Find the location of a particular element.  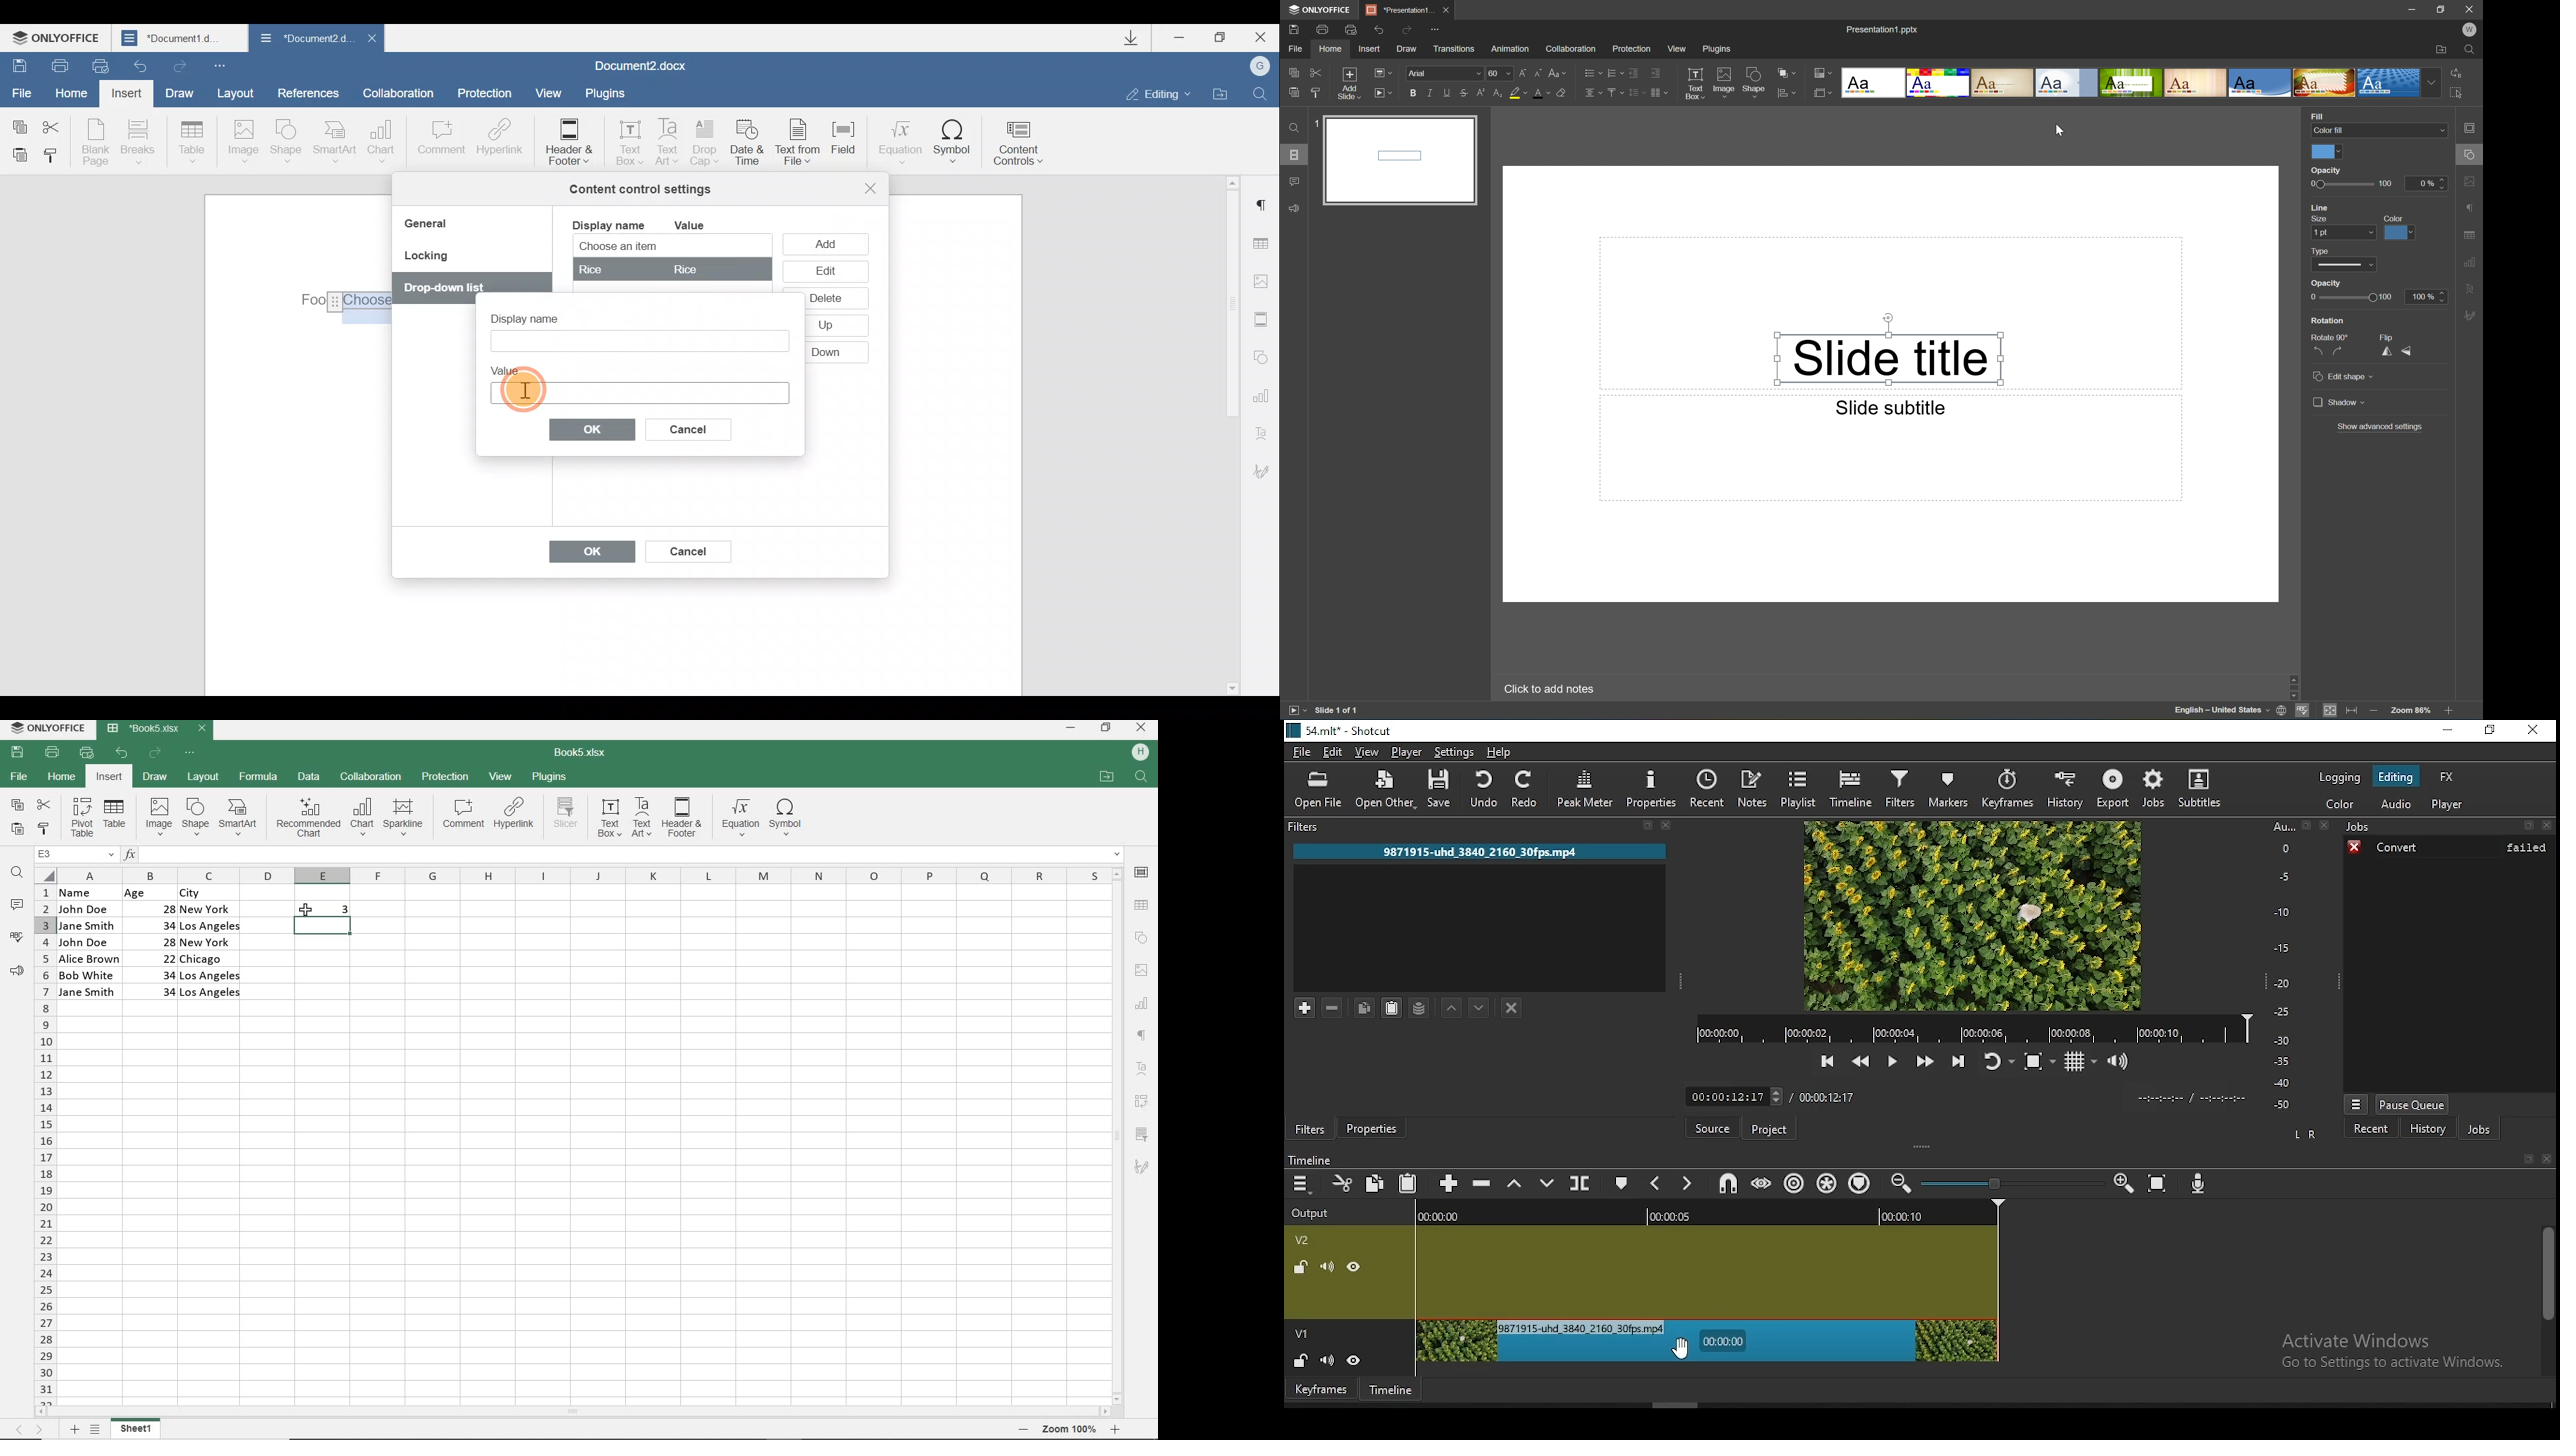

Horizontally align is located at coordinates (1592, 92).